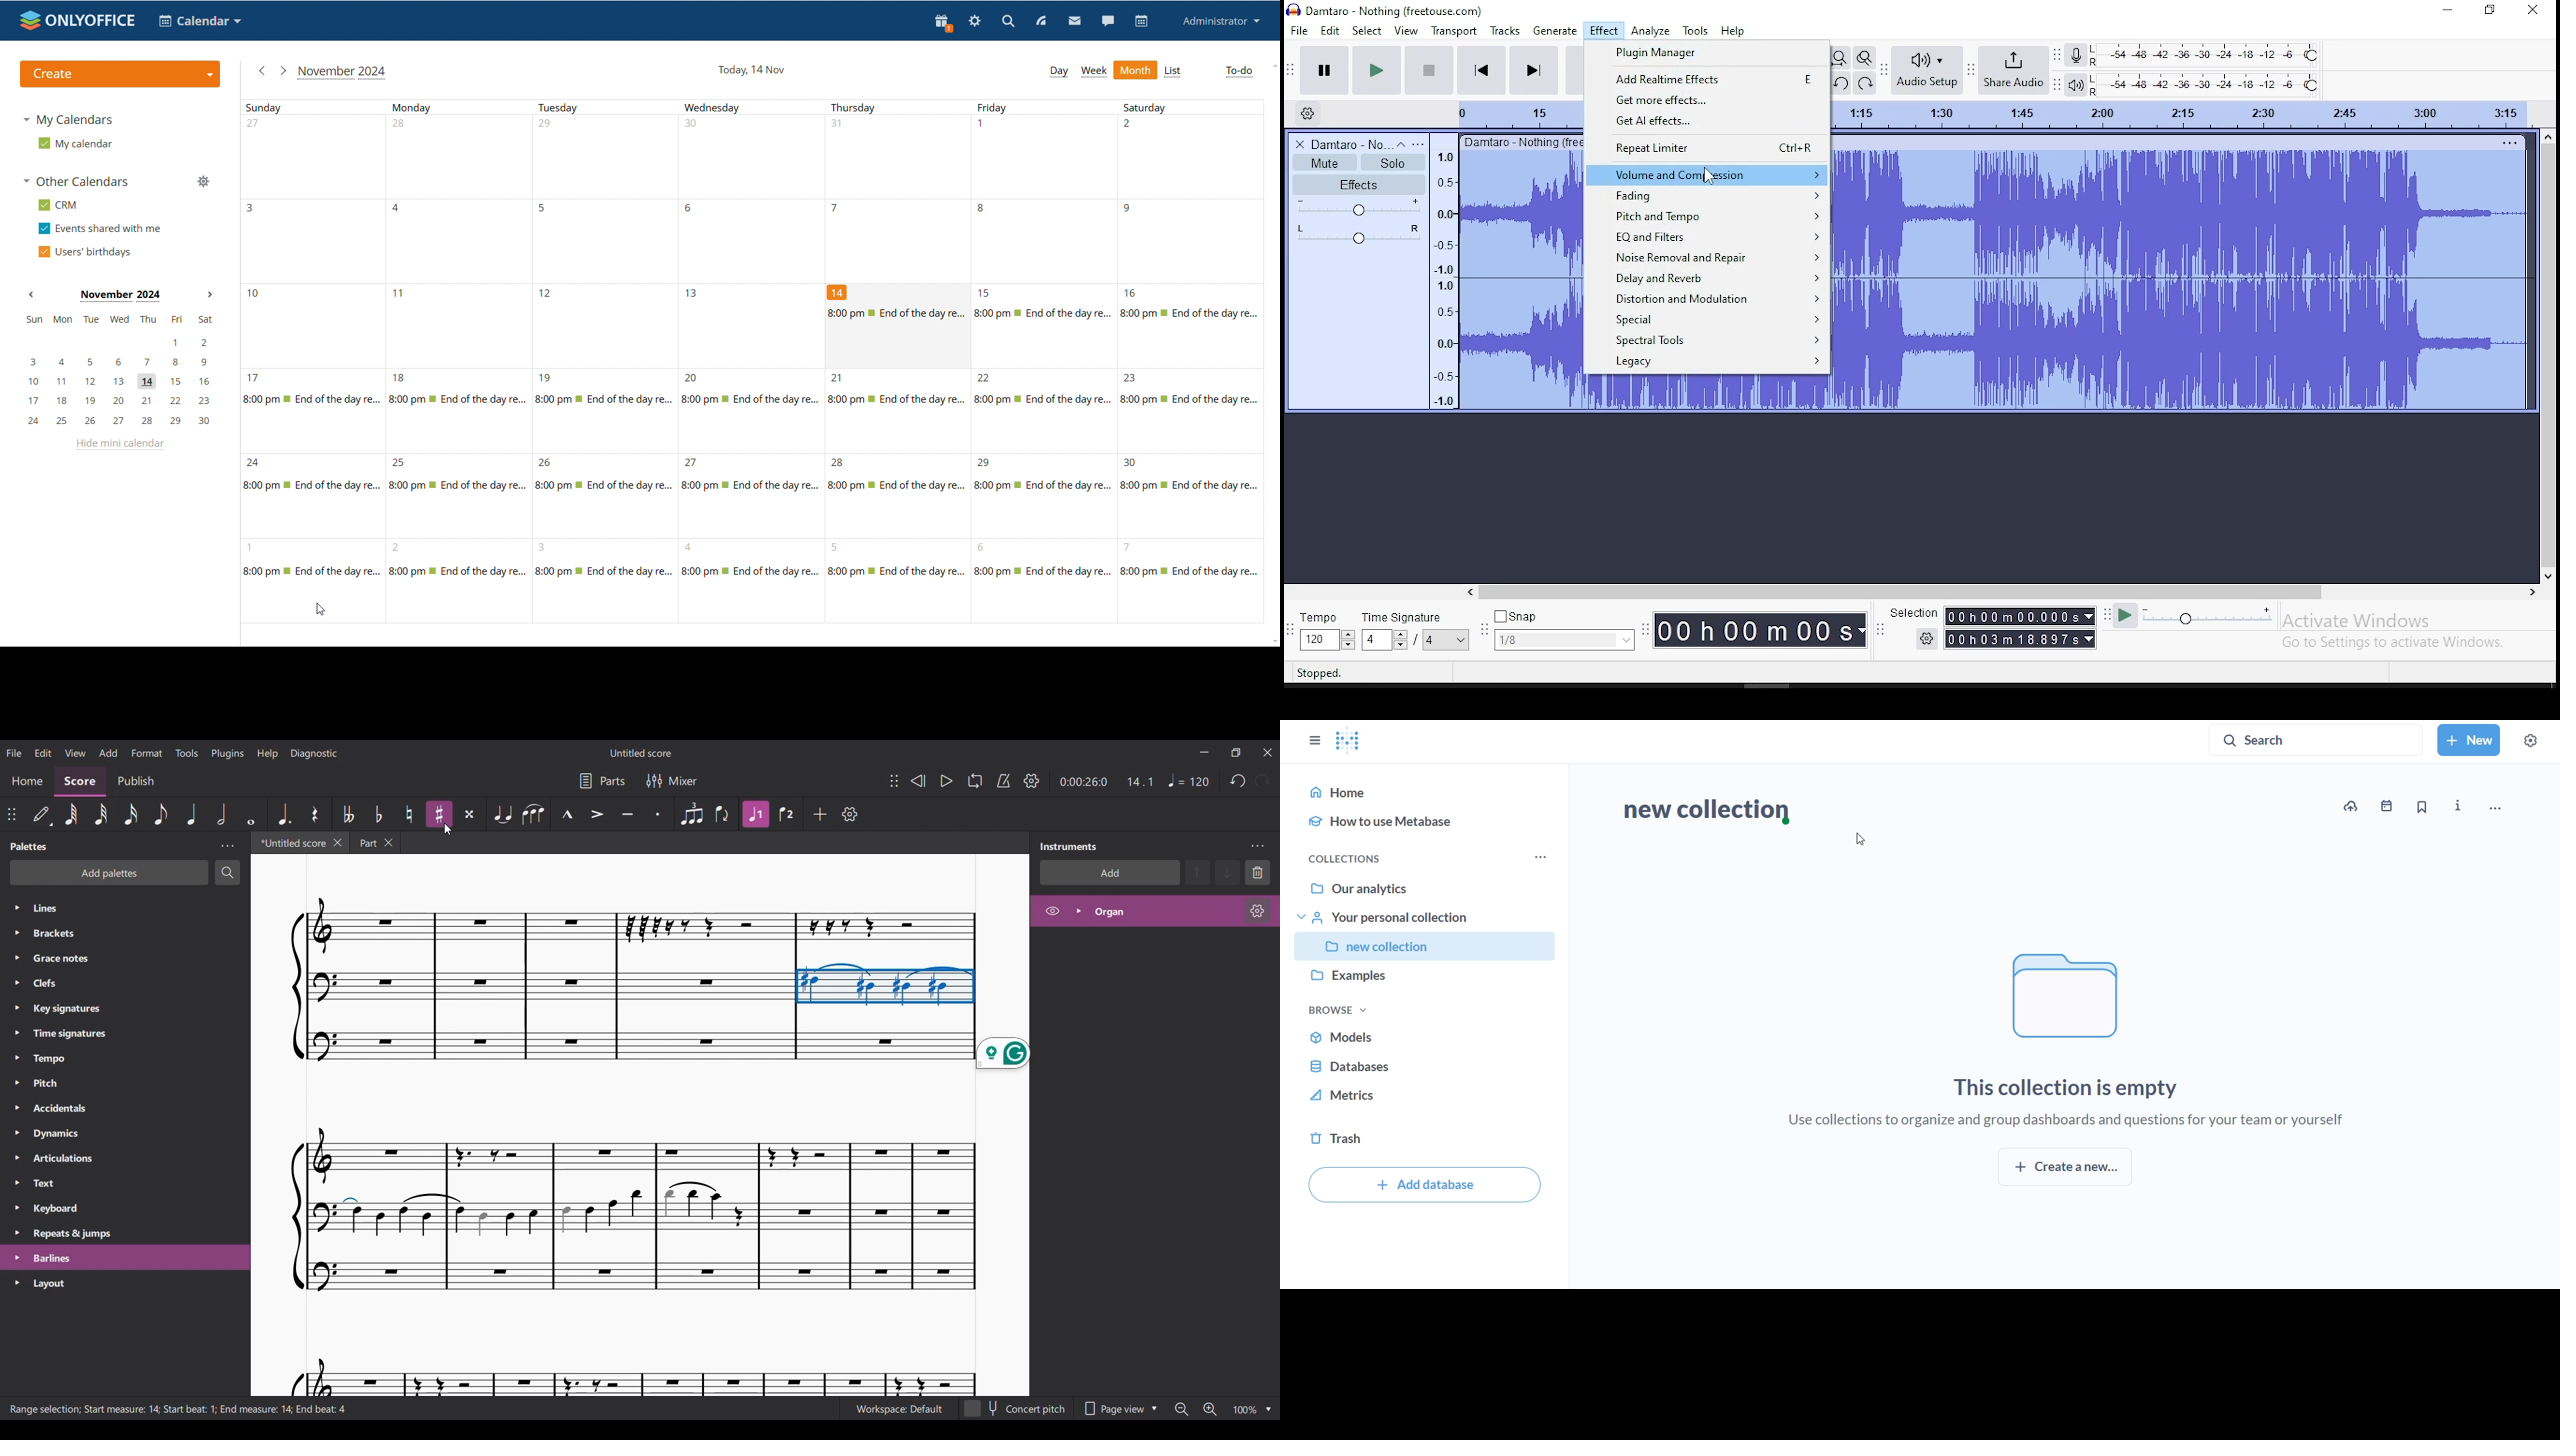 Image resolution: width=2576 pixels, height=1456 pixels. Describe the element at coordinates (409, 814) in the screenshot. I see `Toggle natural` at that location.